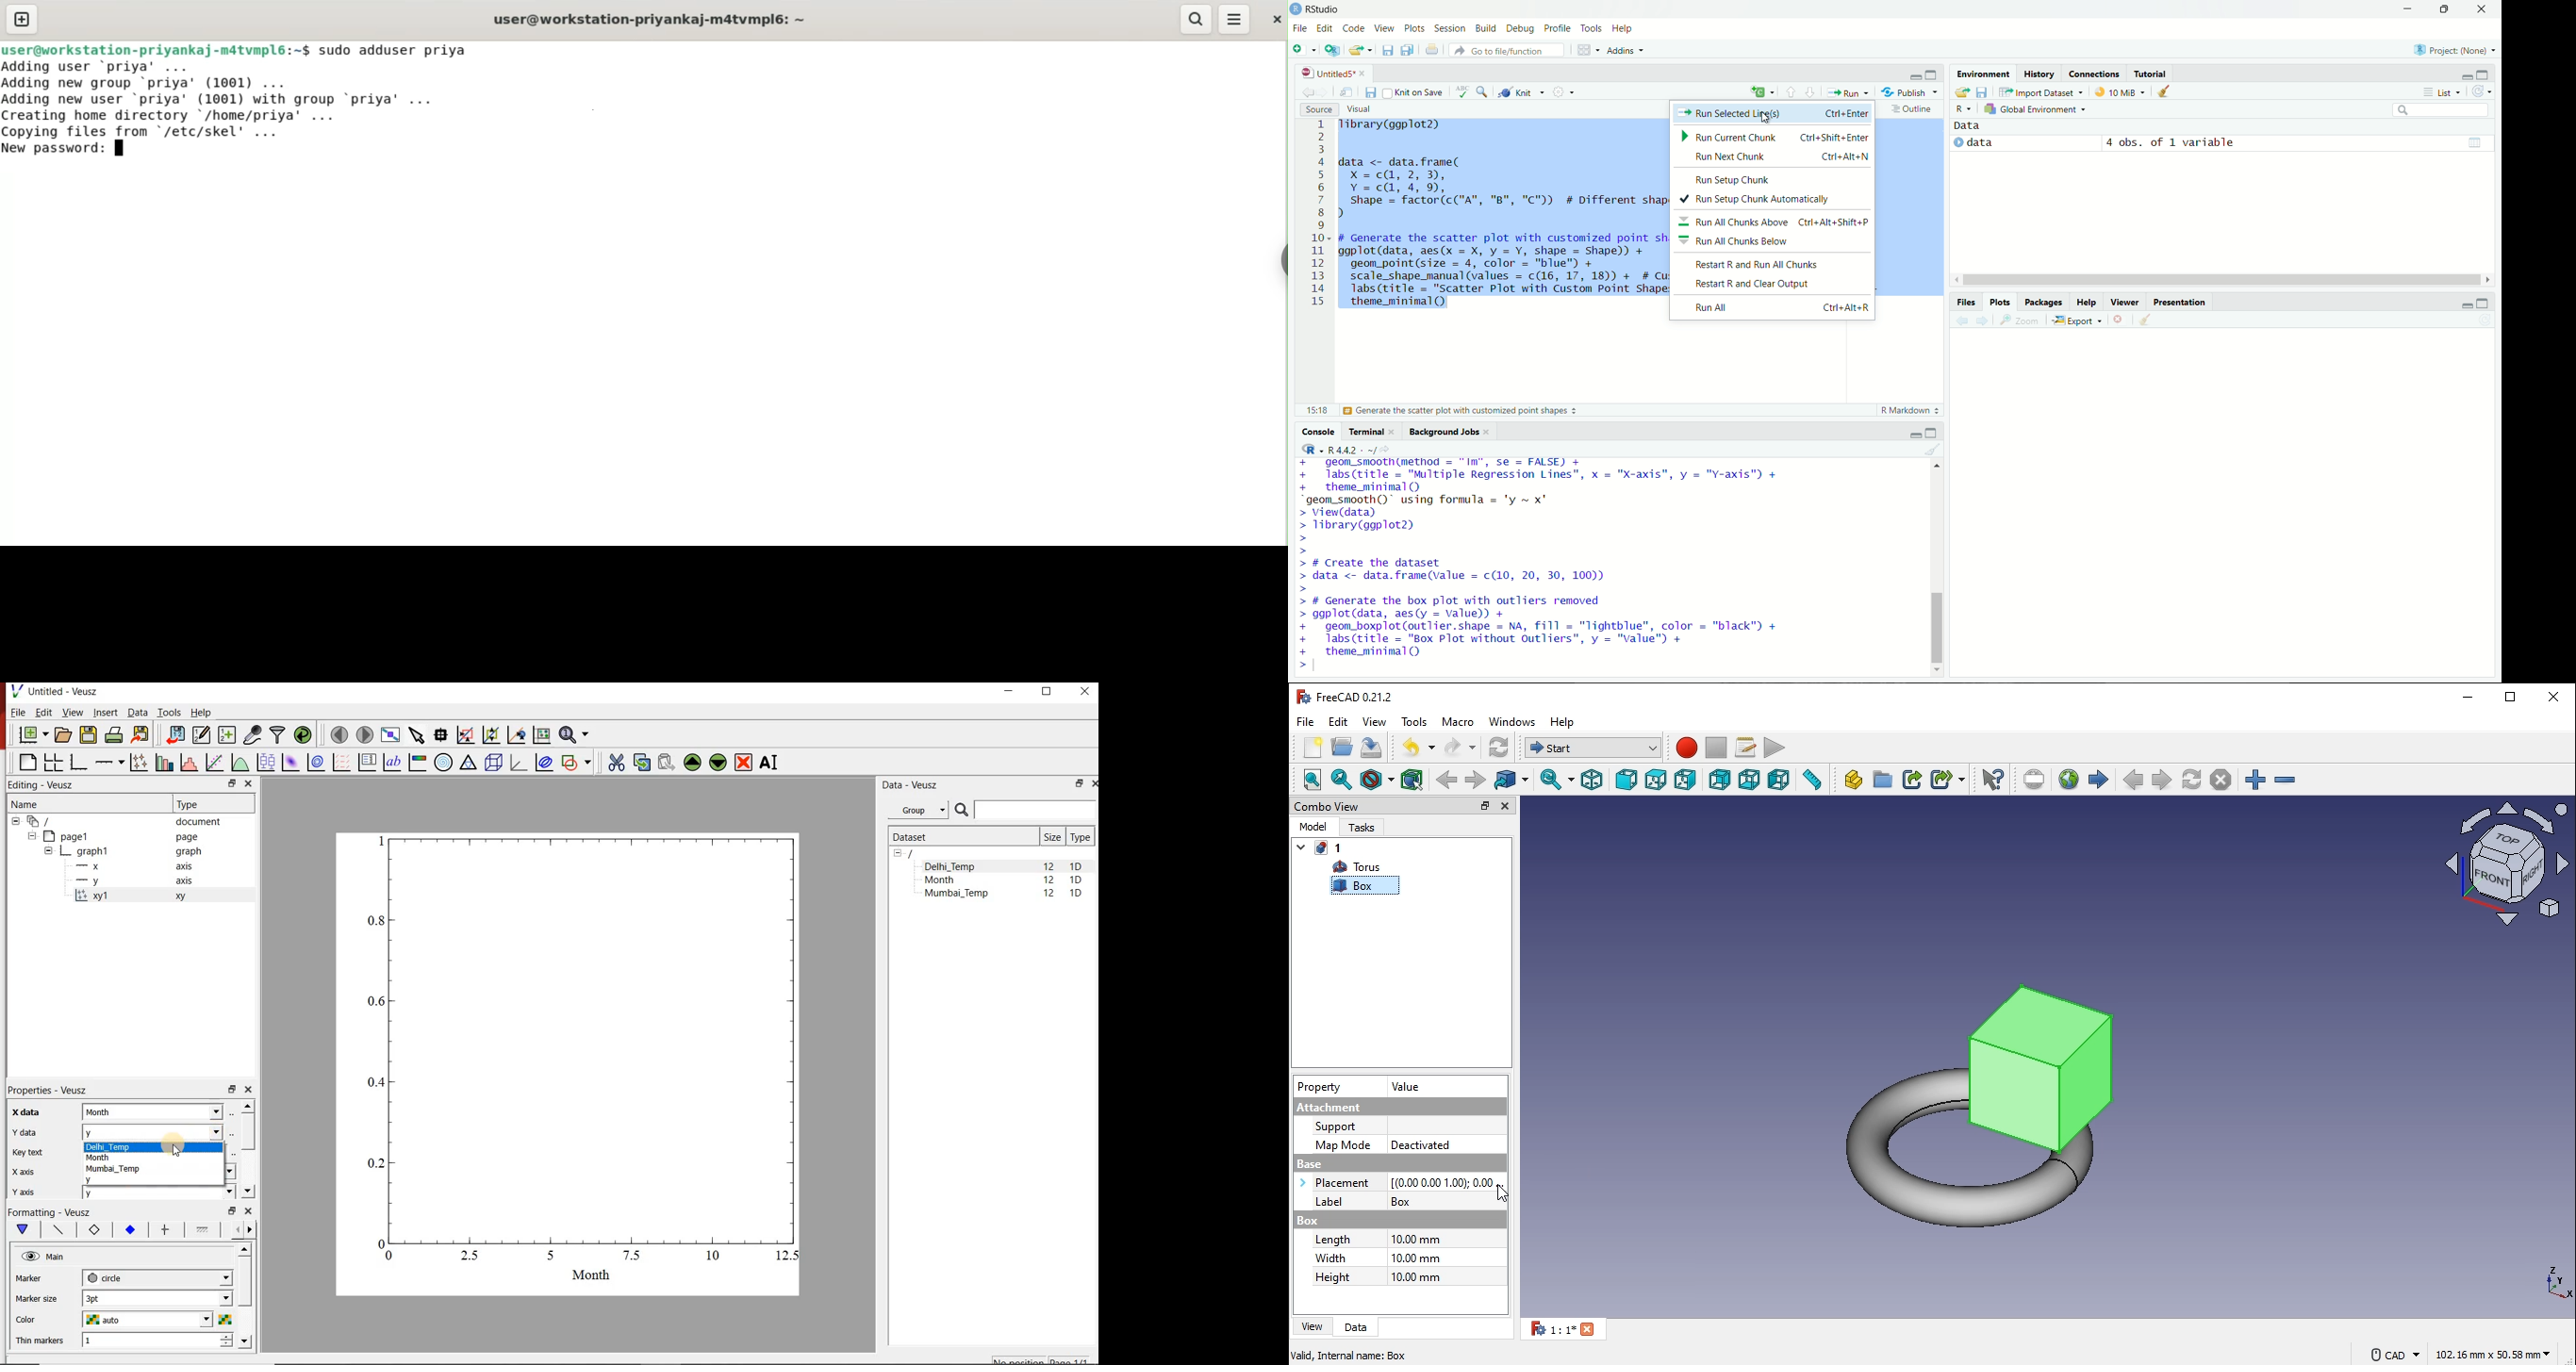 This screenshot has width=2576, height=1372. I want to click on Zoom, so click(2019, 320).